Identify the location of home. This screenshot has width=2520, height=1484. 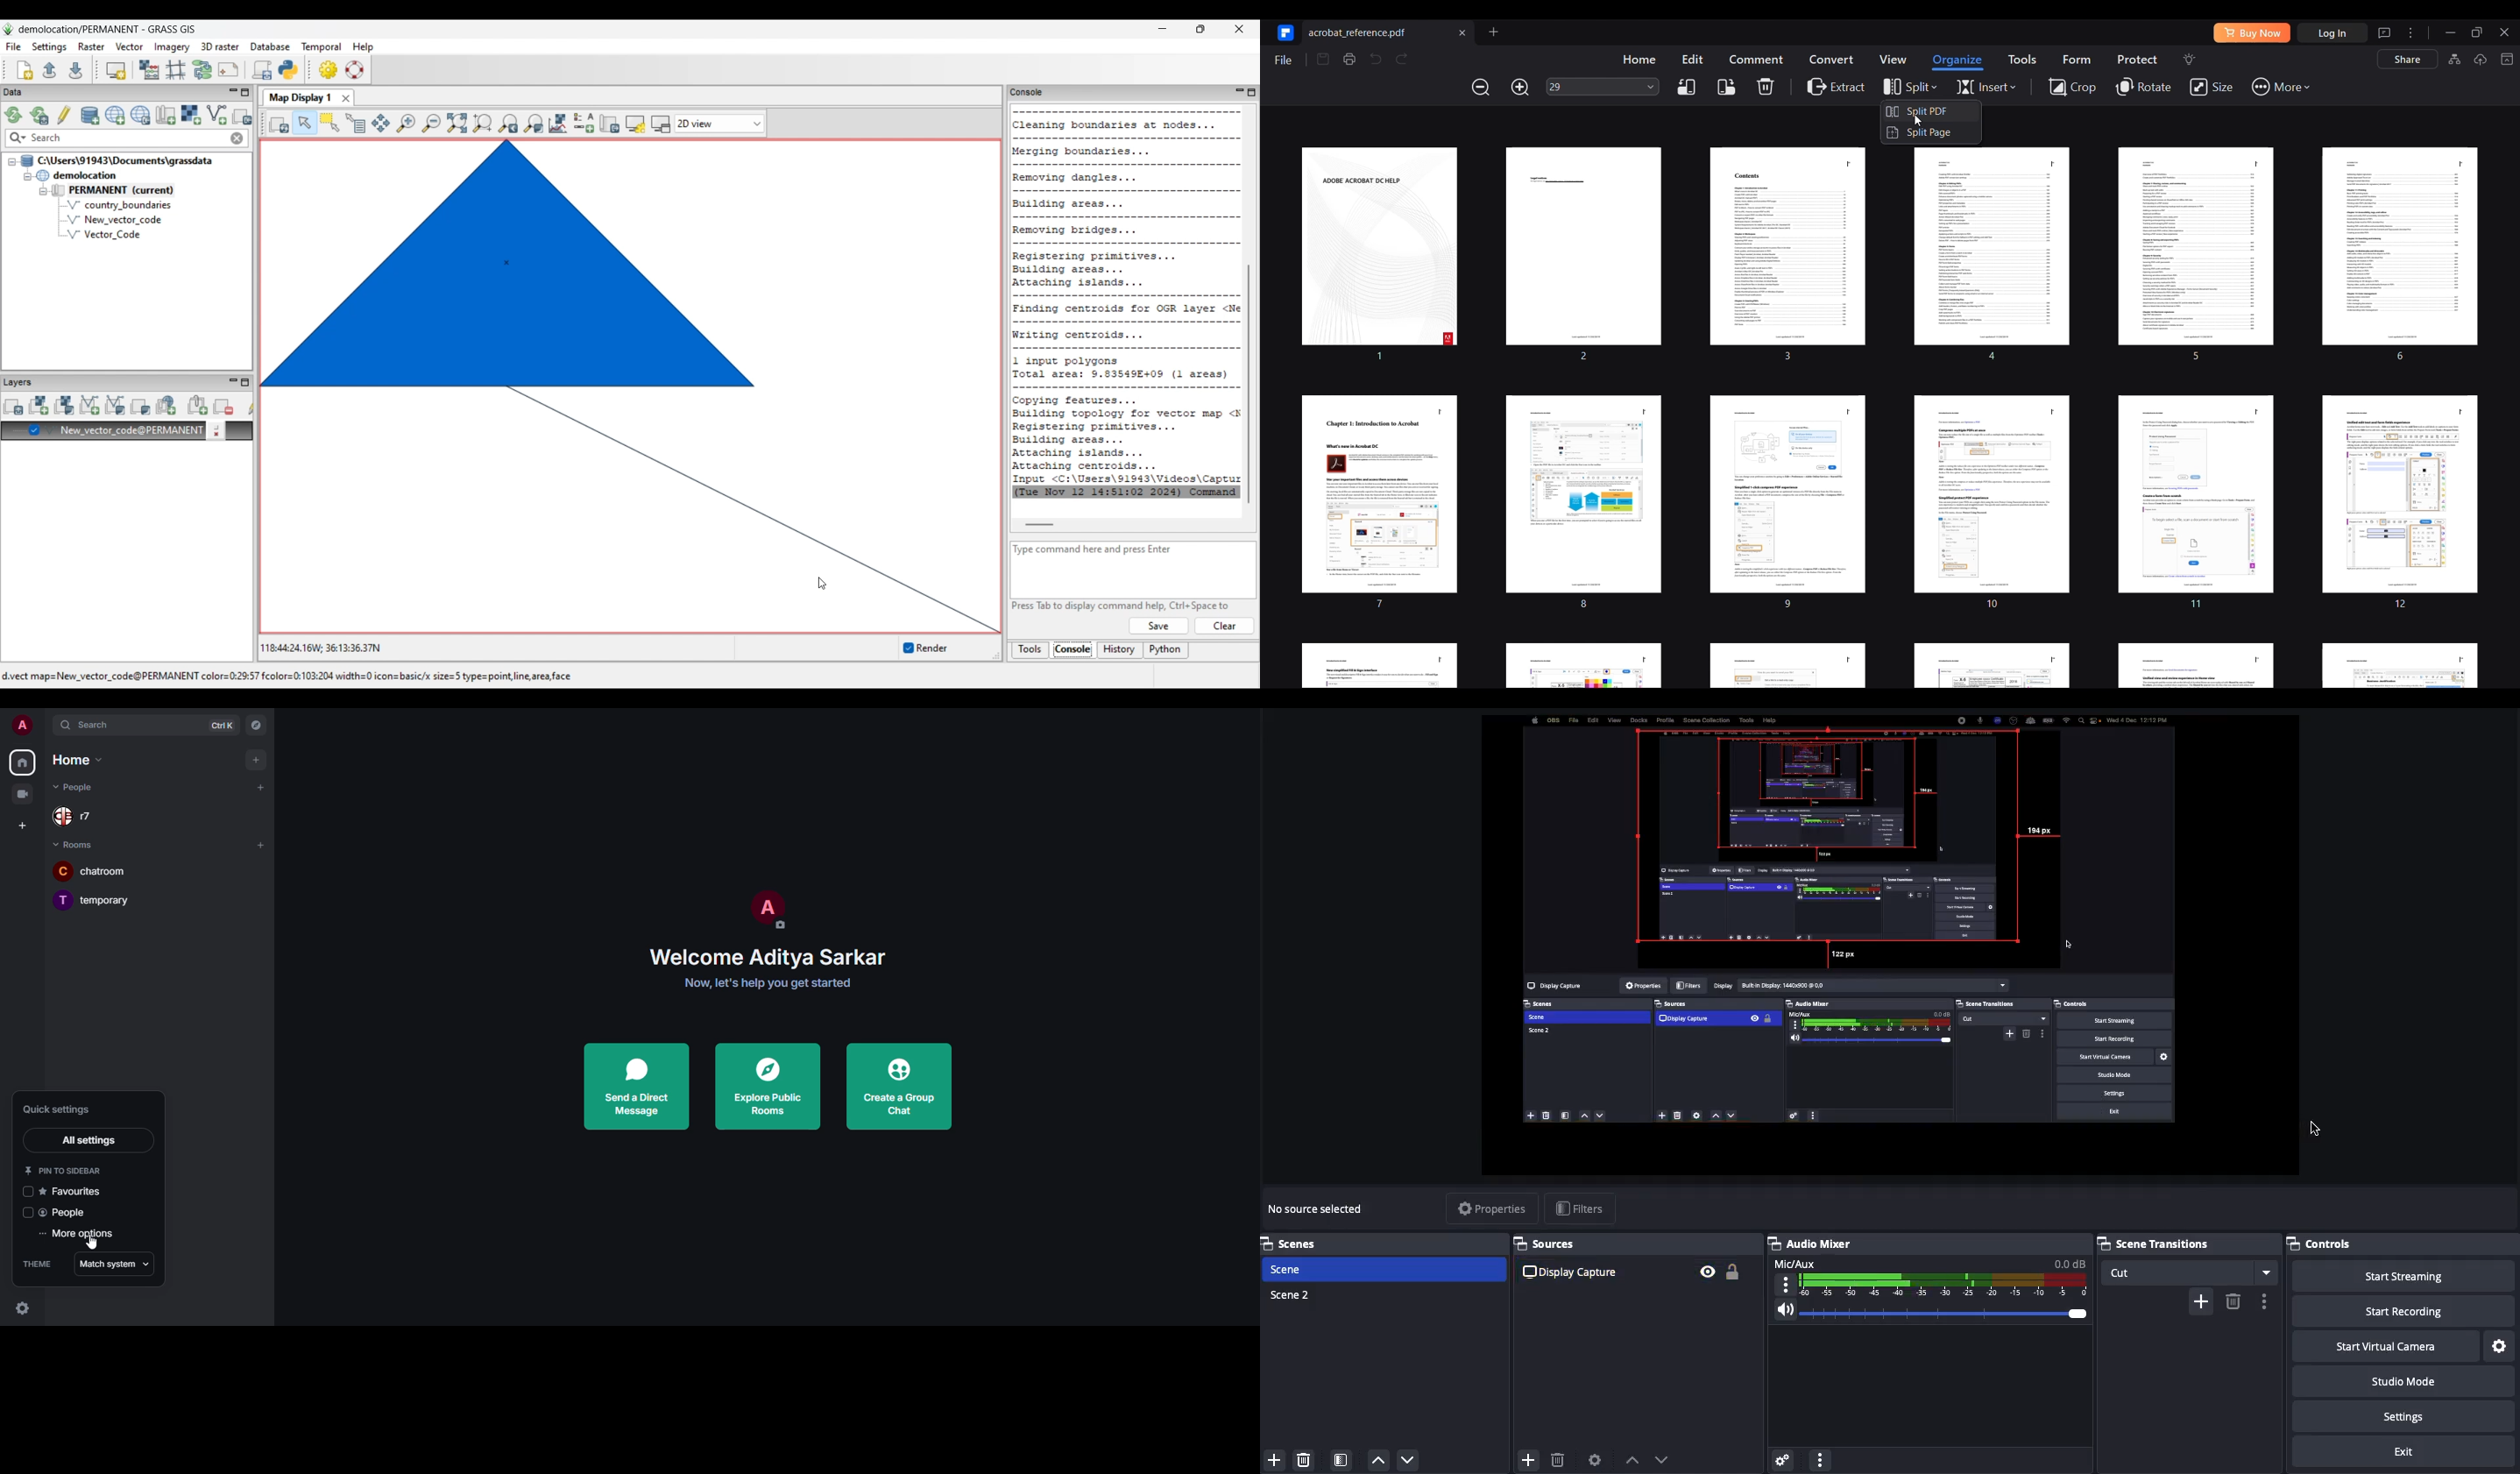
(75, 759).